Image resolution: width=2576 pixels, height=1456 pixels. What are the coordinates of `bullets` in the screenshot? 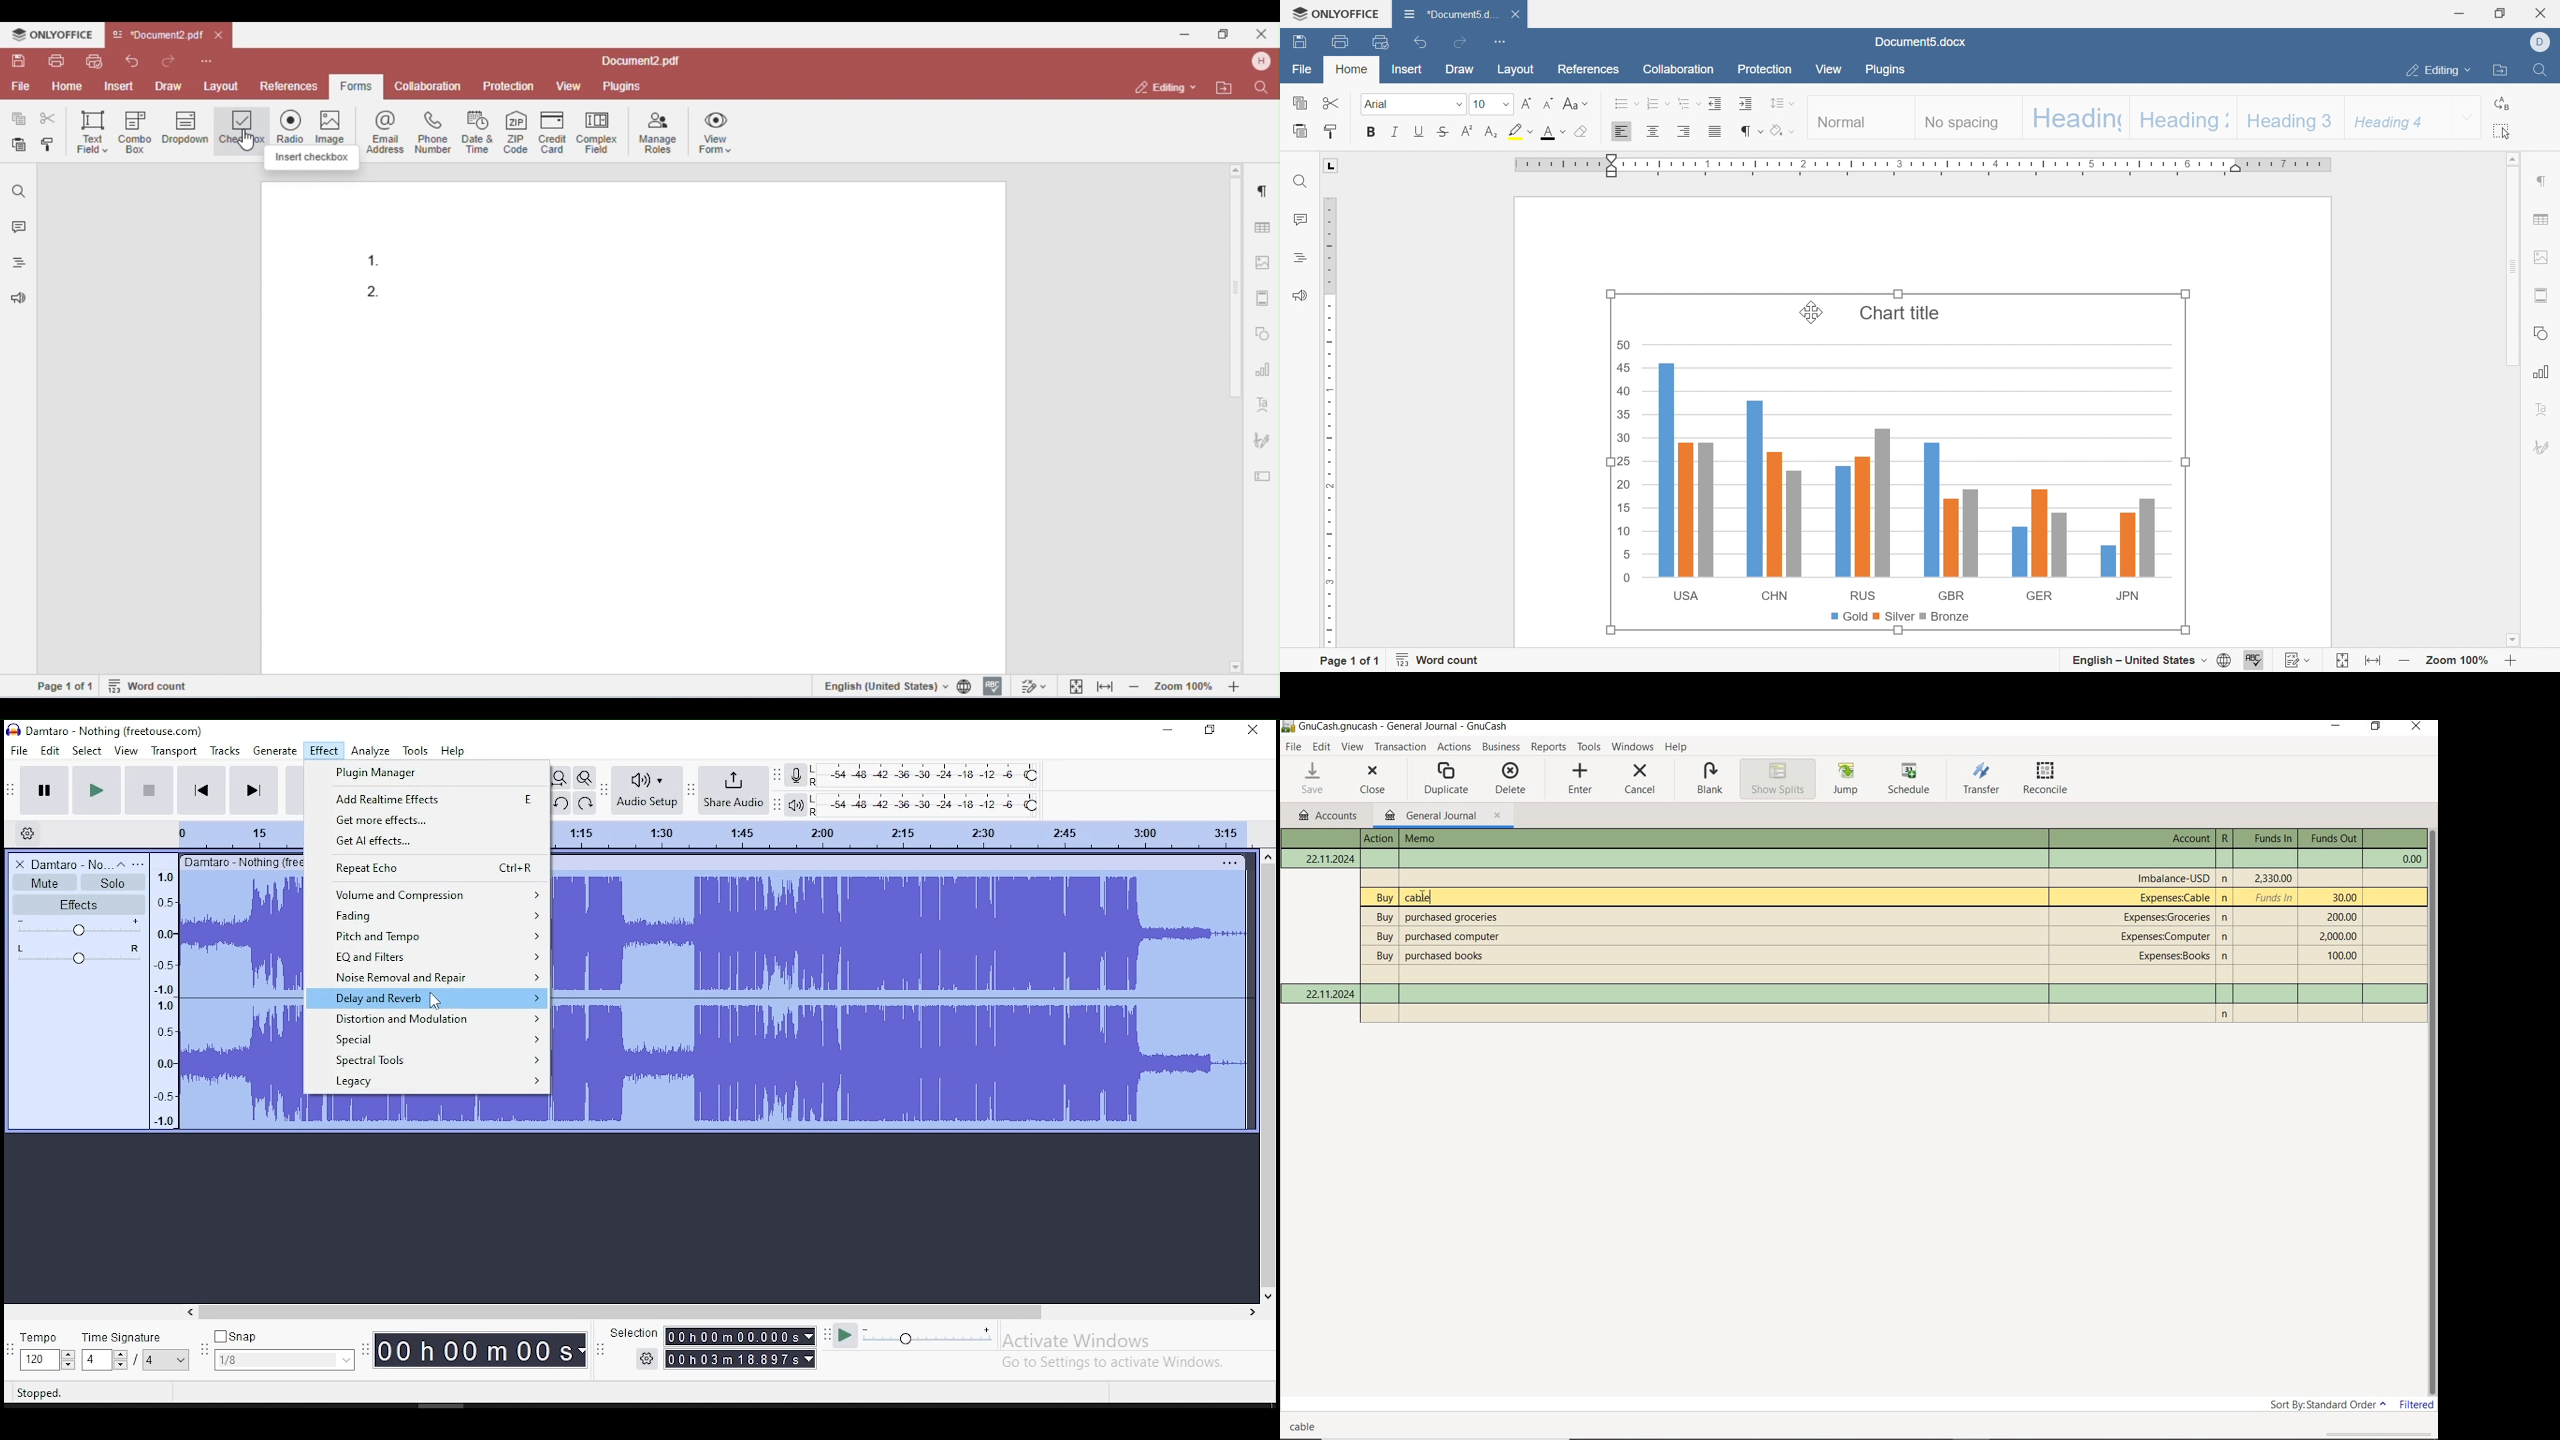 It's located at (1627, 104).